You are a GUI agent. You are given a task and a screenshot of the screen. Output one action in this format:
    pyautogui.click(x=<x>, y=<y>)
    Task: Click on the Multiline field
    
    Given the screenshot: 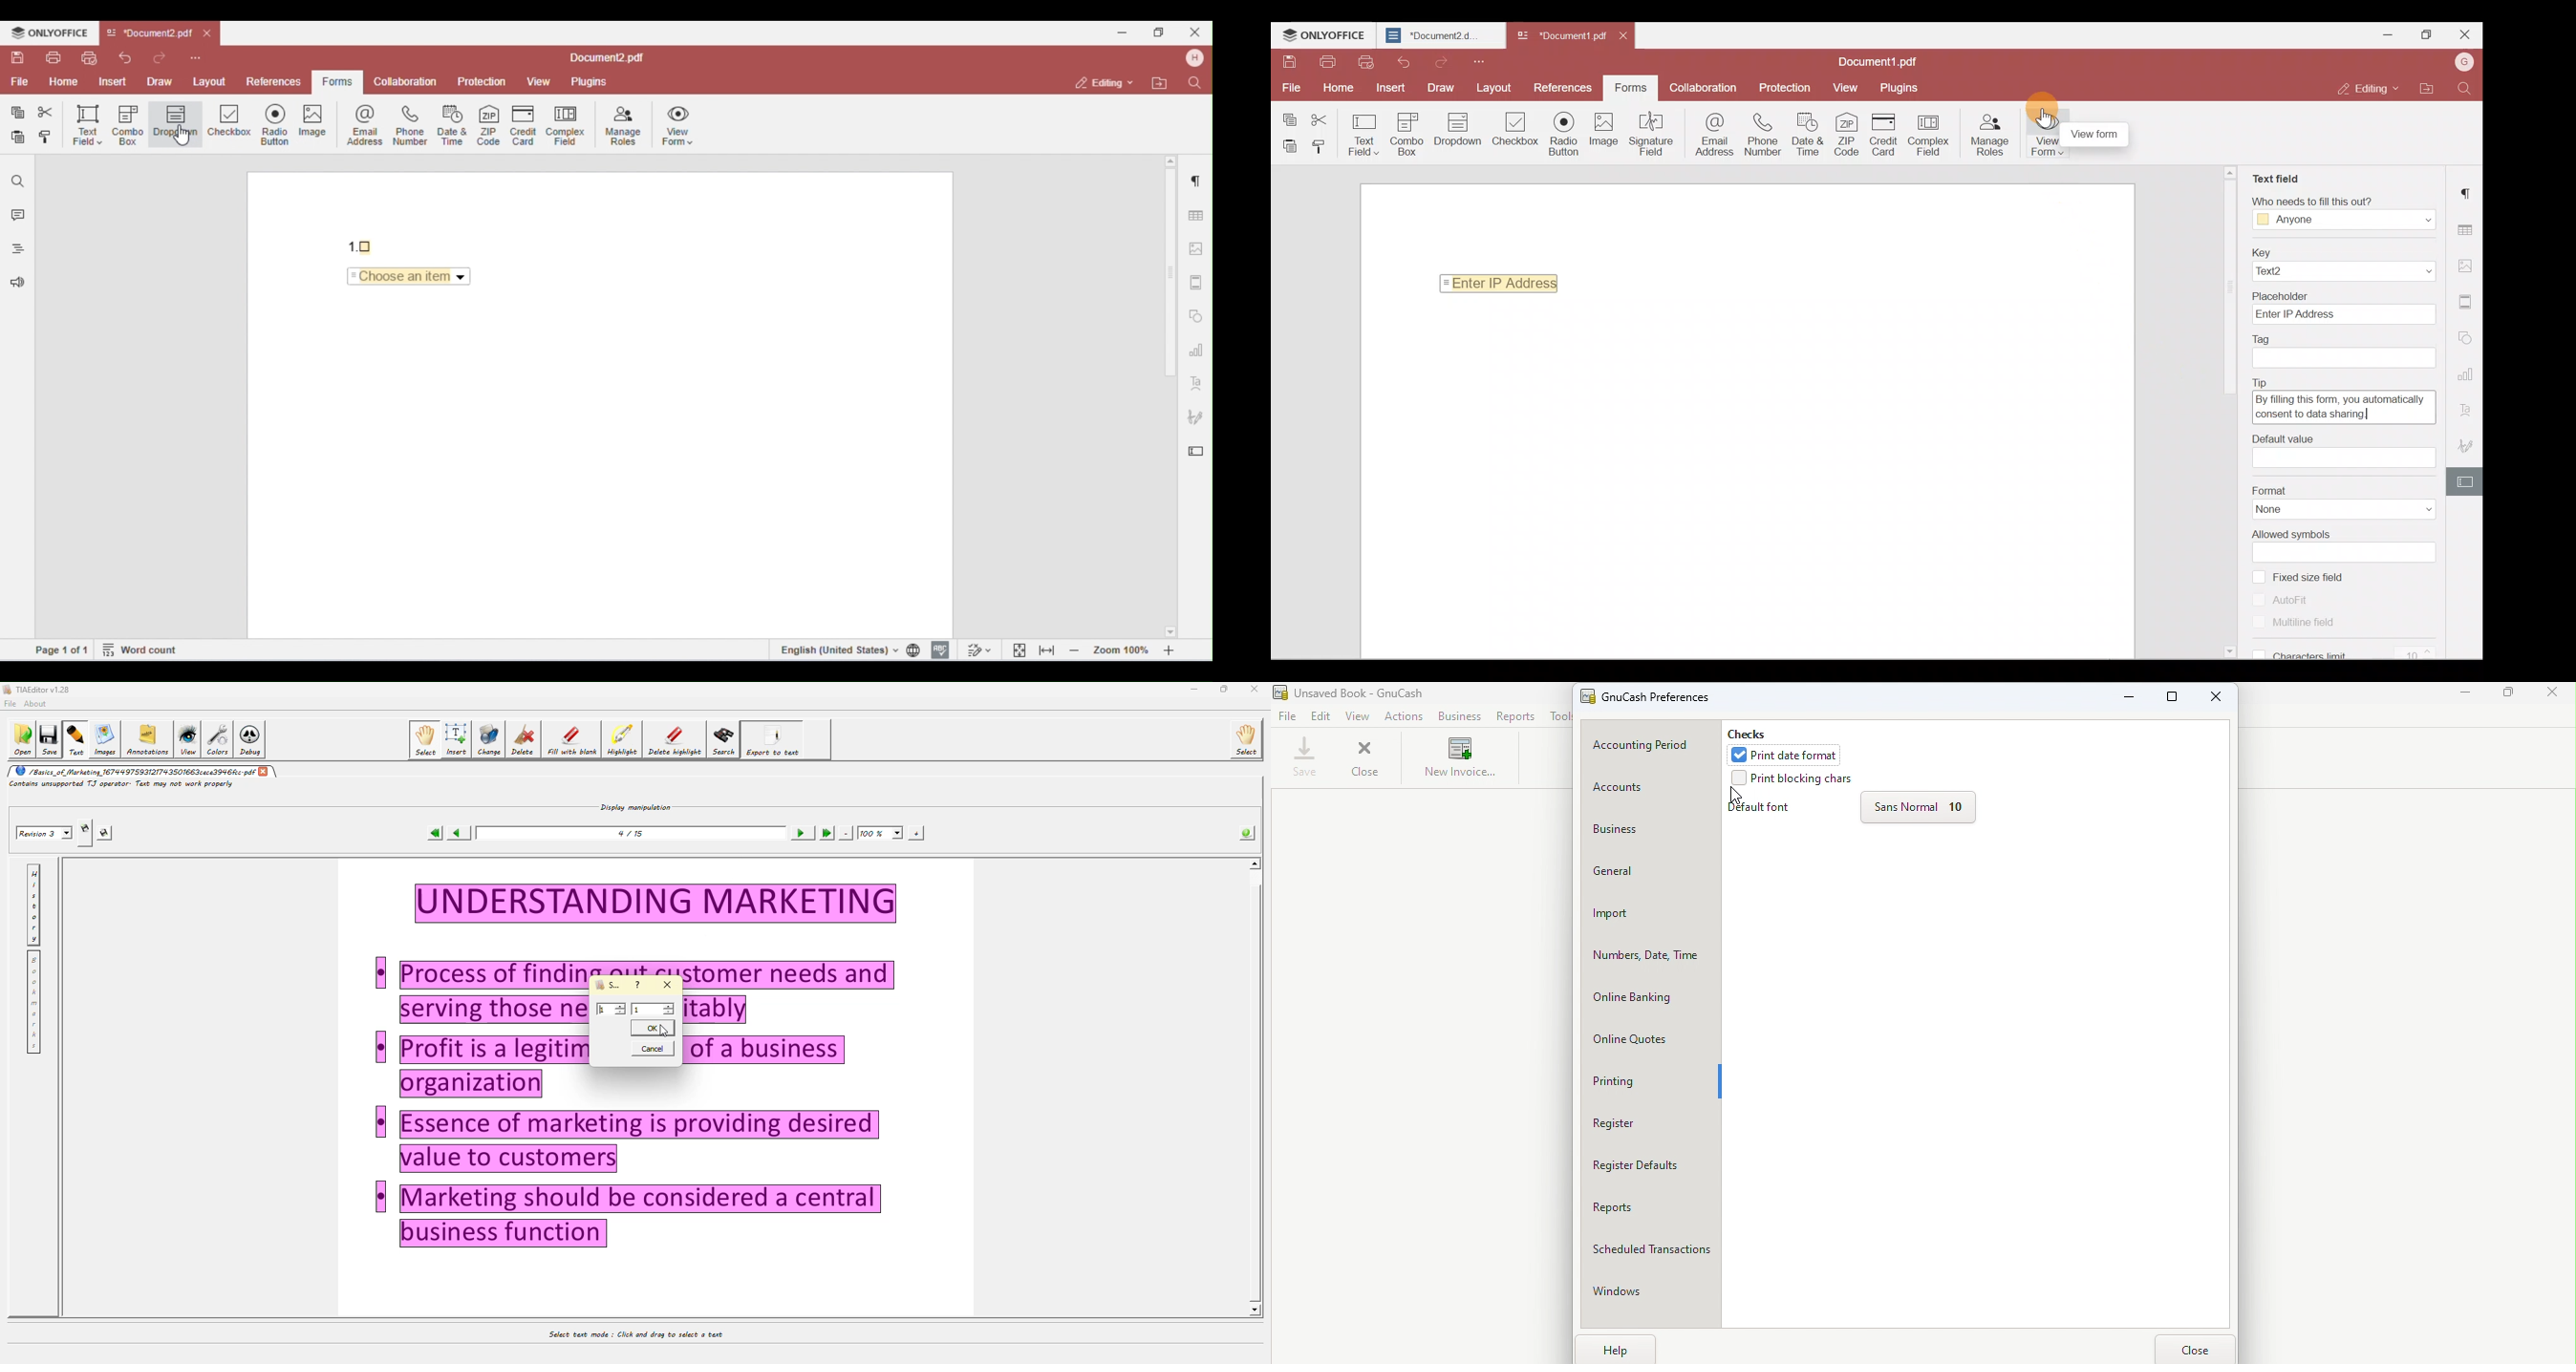 What is the action you would take?
    pyautogui.click(x=2312, y=623)
    